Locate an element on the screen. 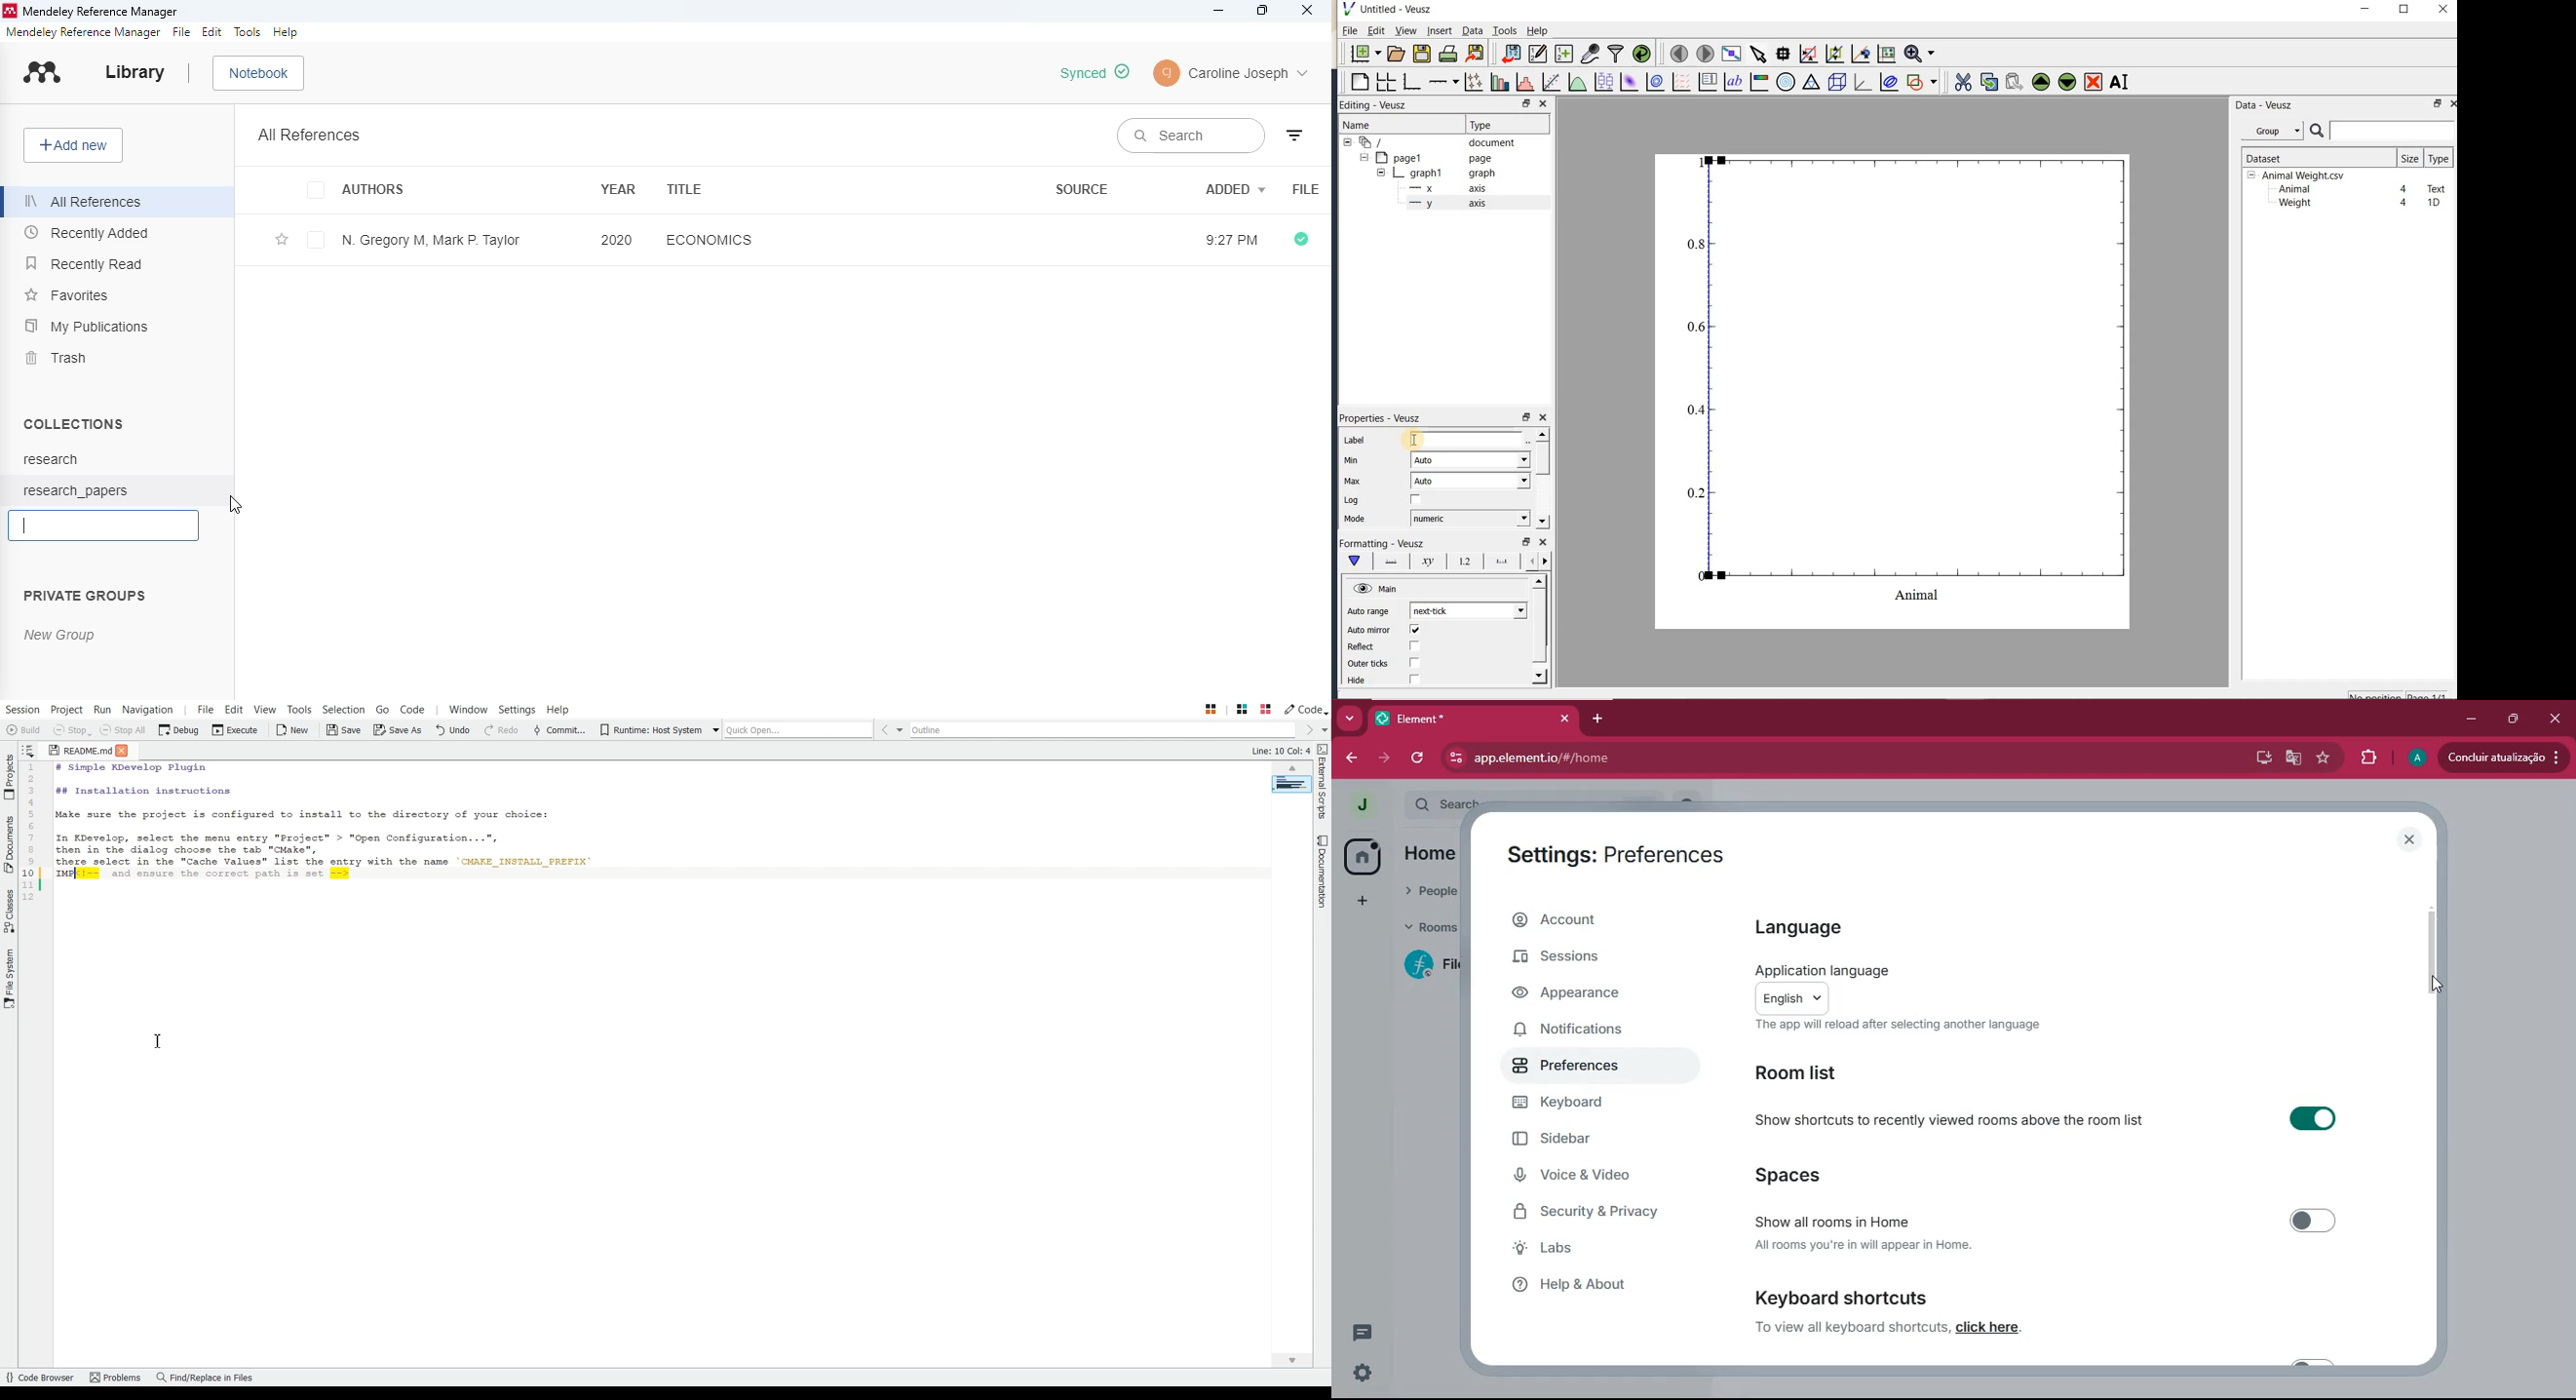 This screenshot has height=1400, width=2576. security & privacy is located at coordinates (1597, 1211).